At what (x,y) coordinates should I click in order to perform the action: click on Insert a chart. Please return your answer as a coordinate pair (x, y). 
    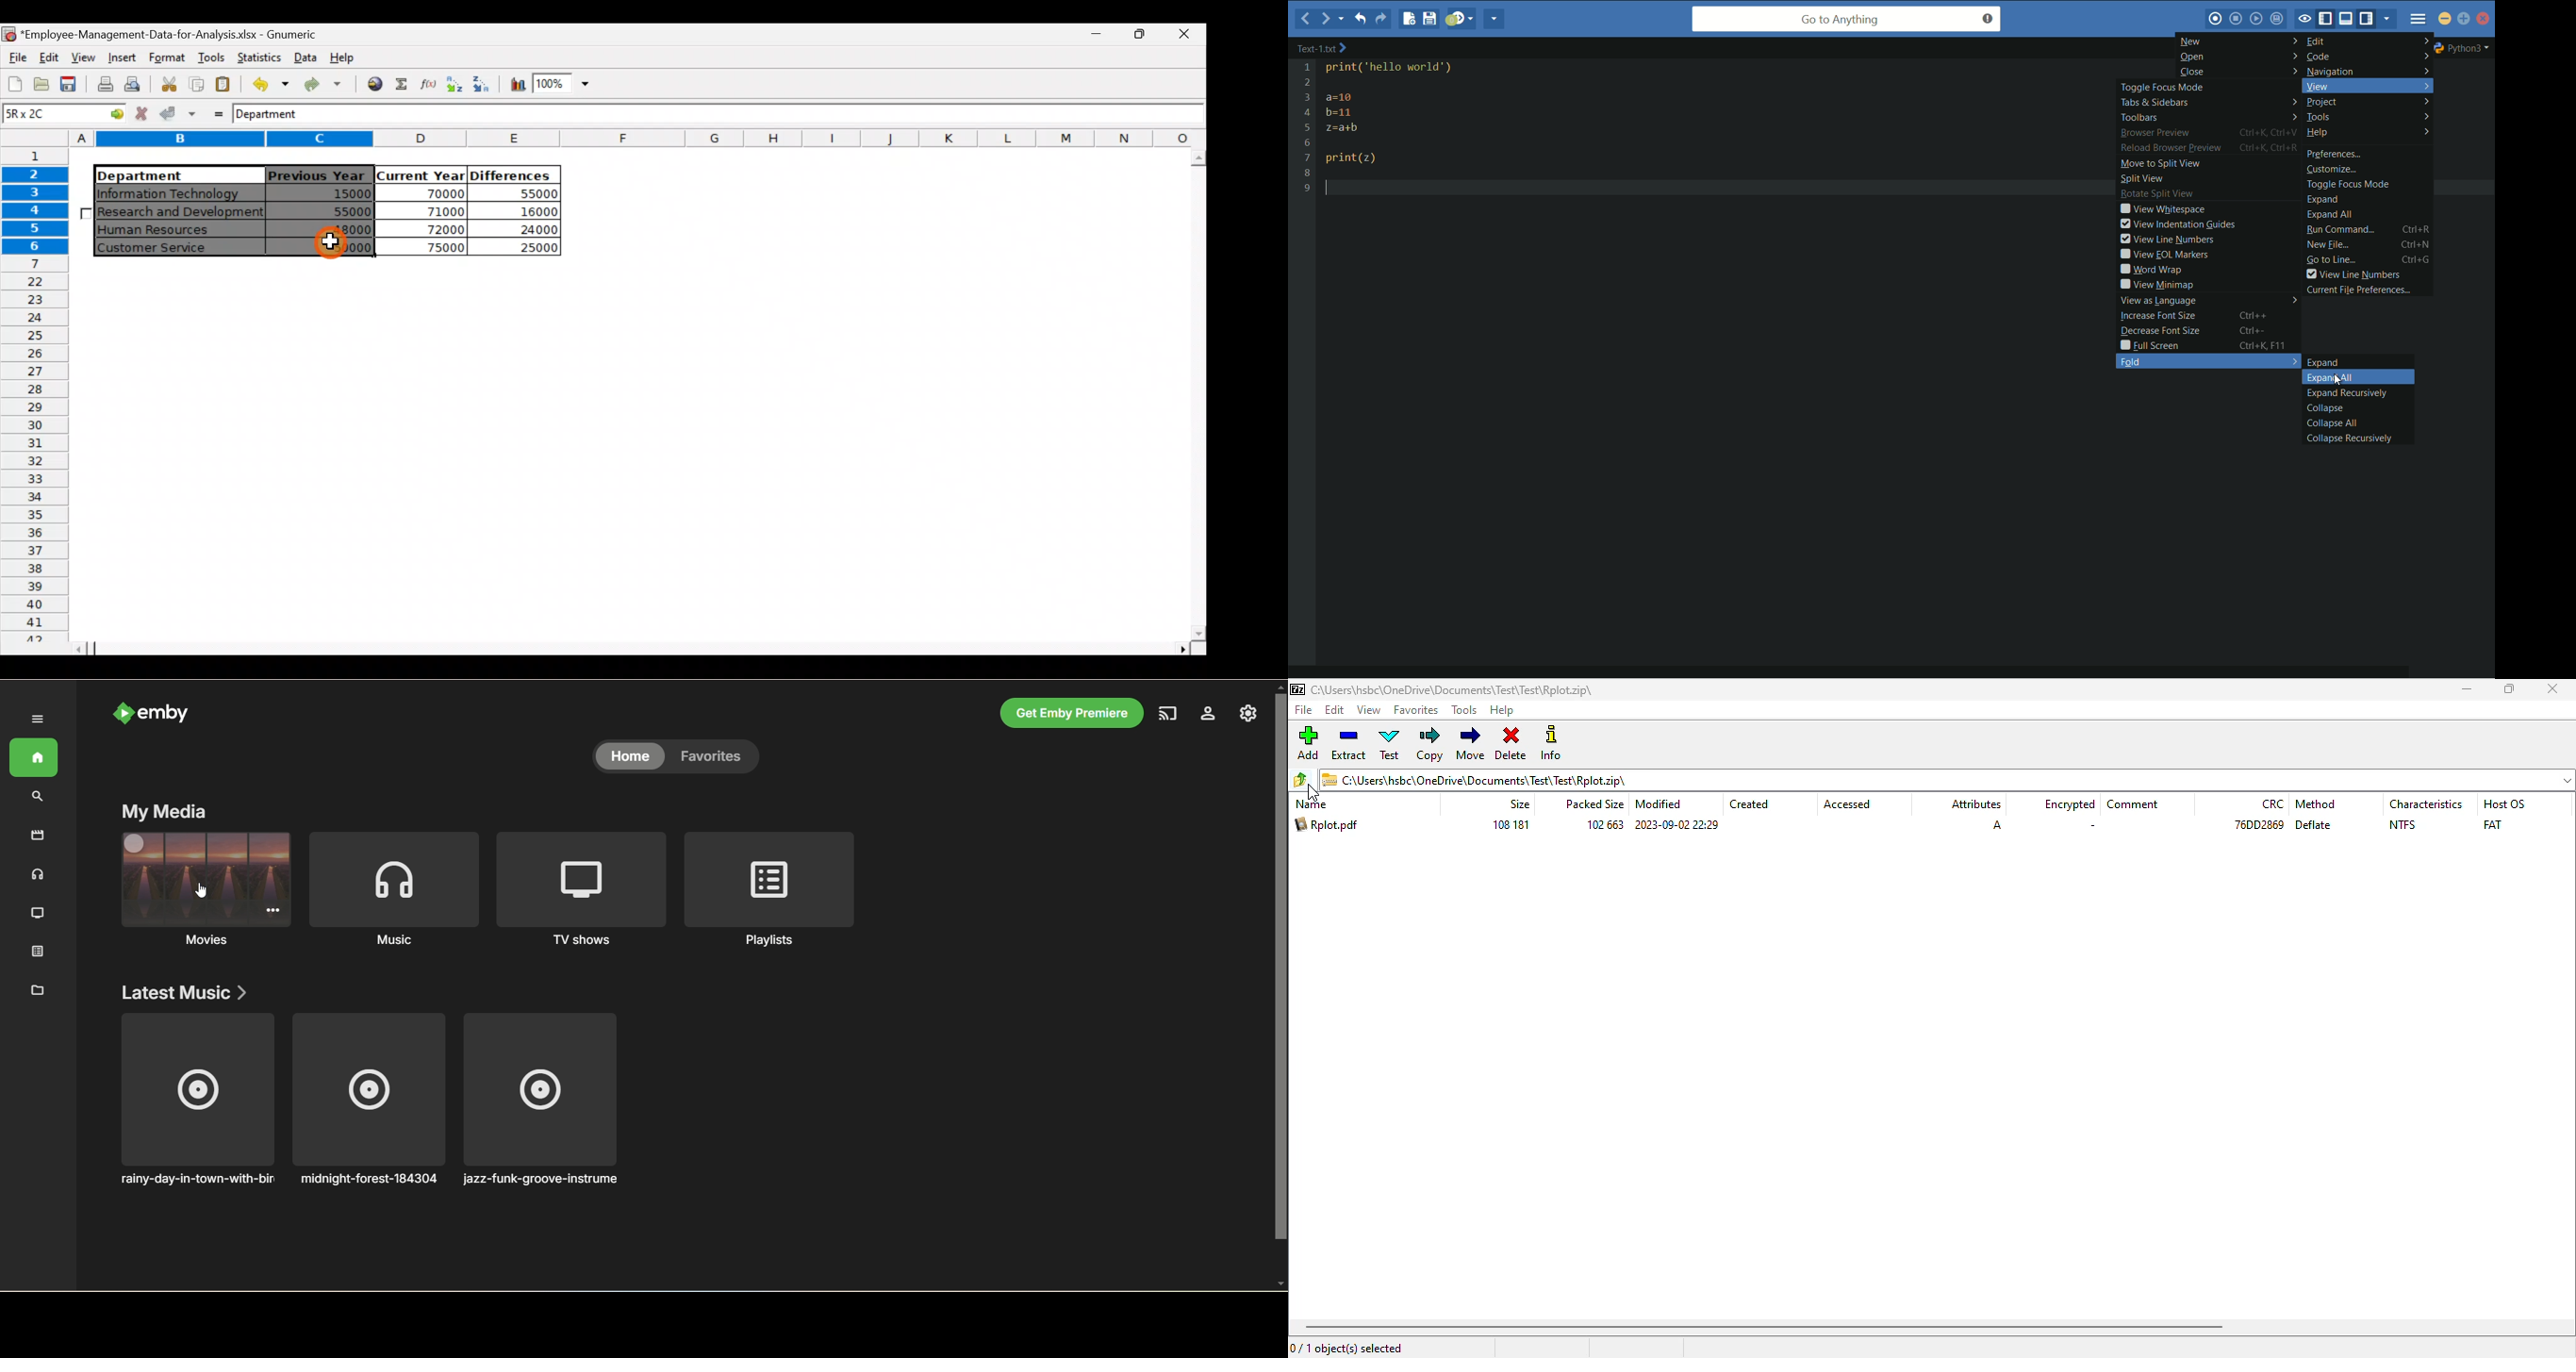
    Looking at the image, I should click on (516, 85).